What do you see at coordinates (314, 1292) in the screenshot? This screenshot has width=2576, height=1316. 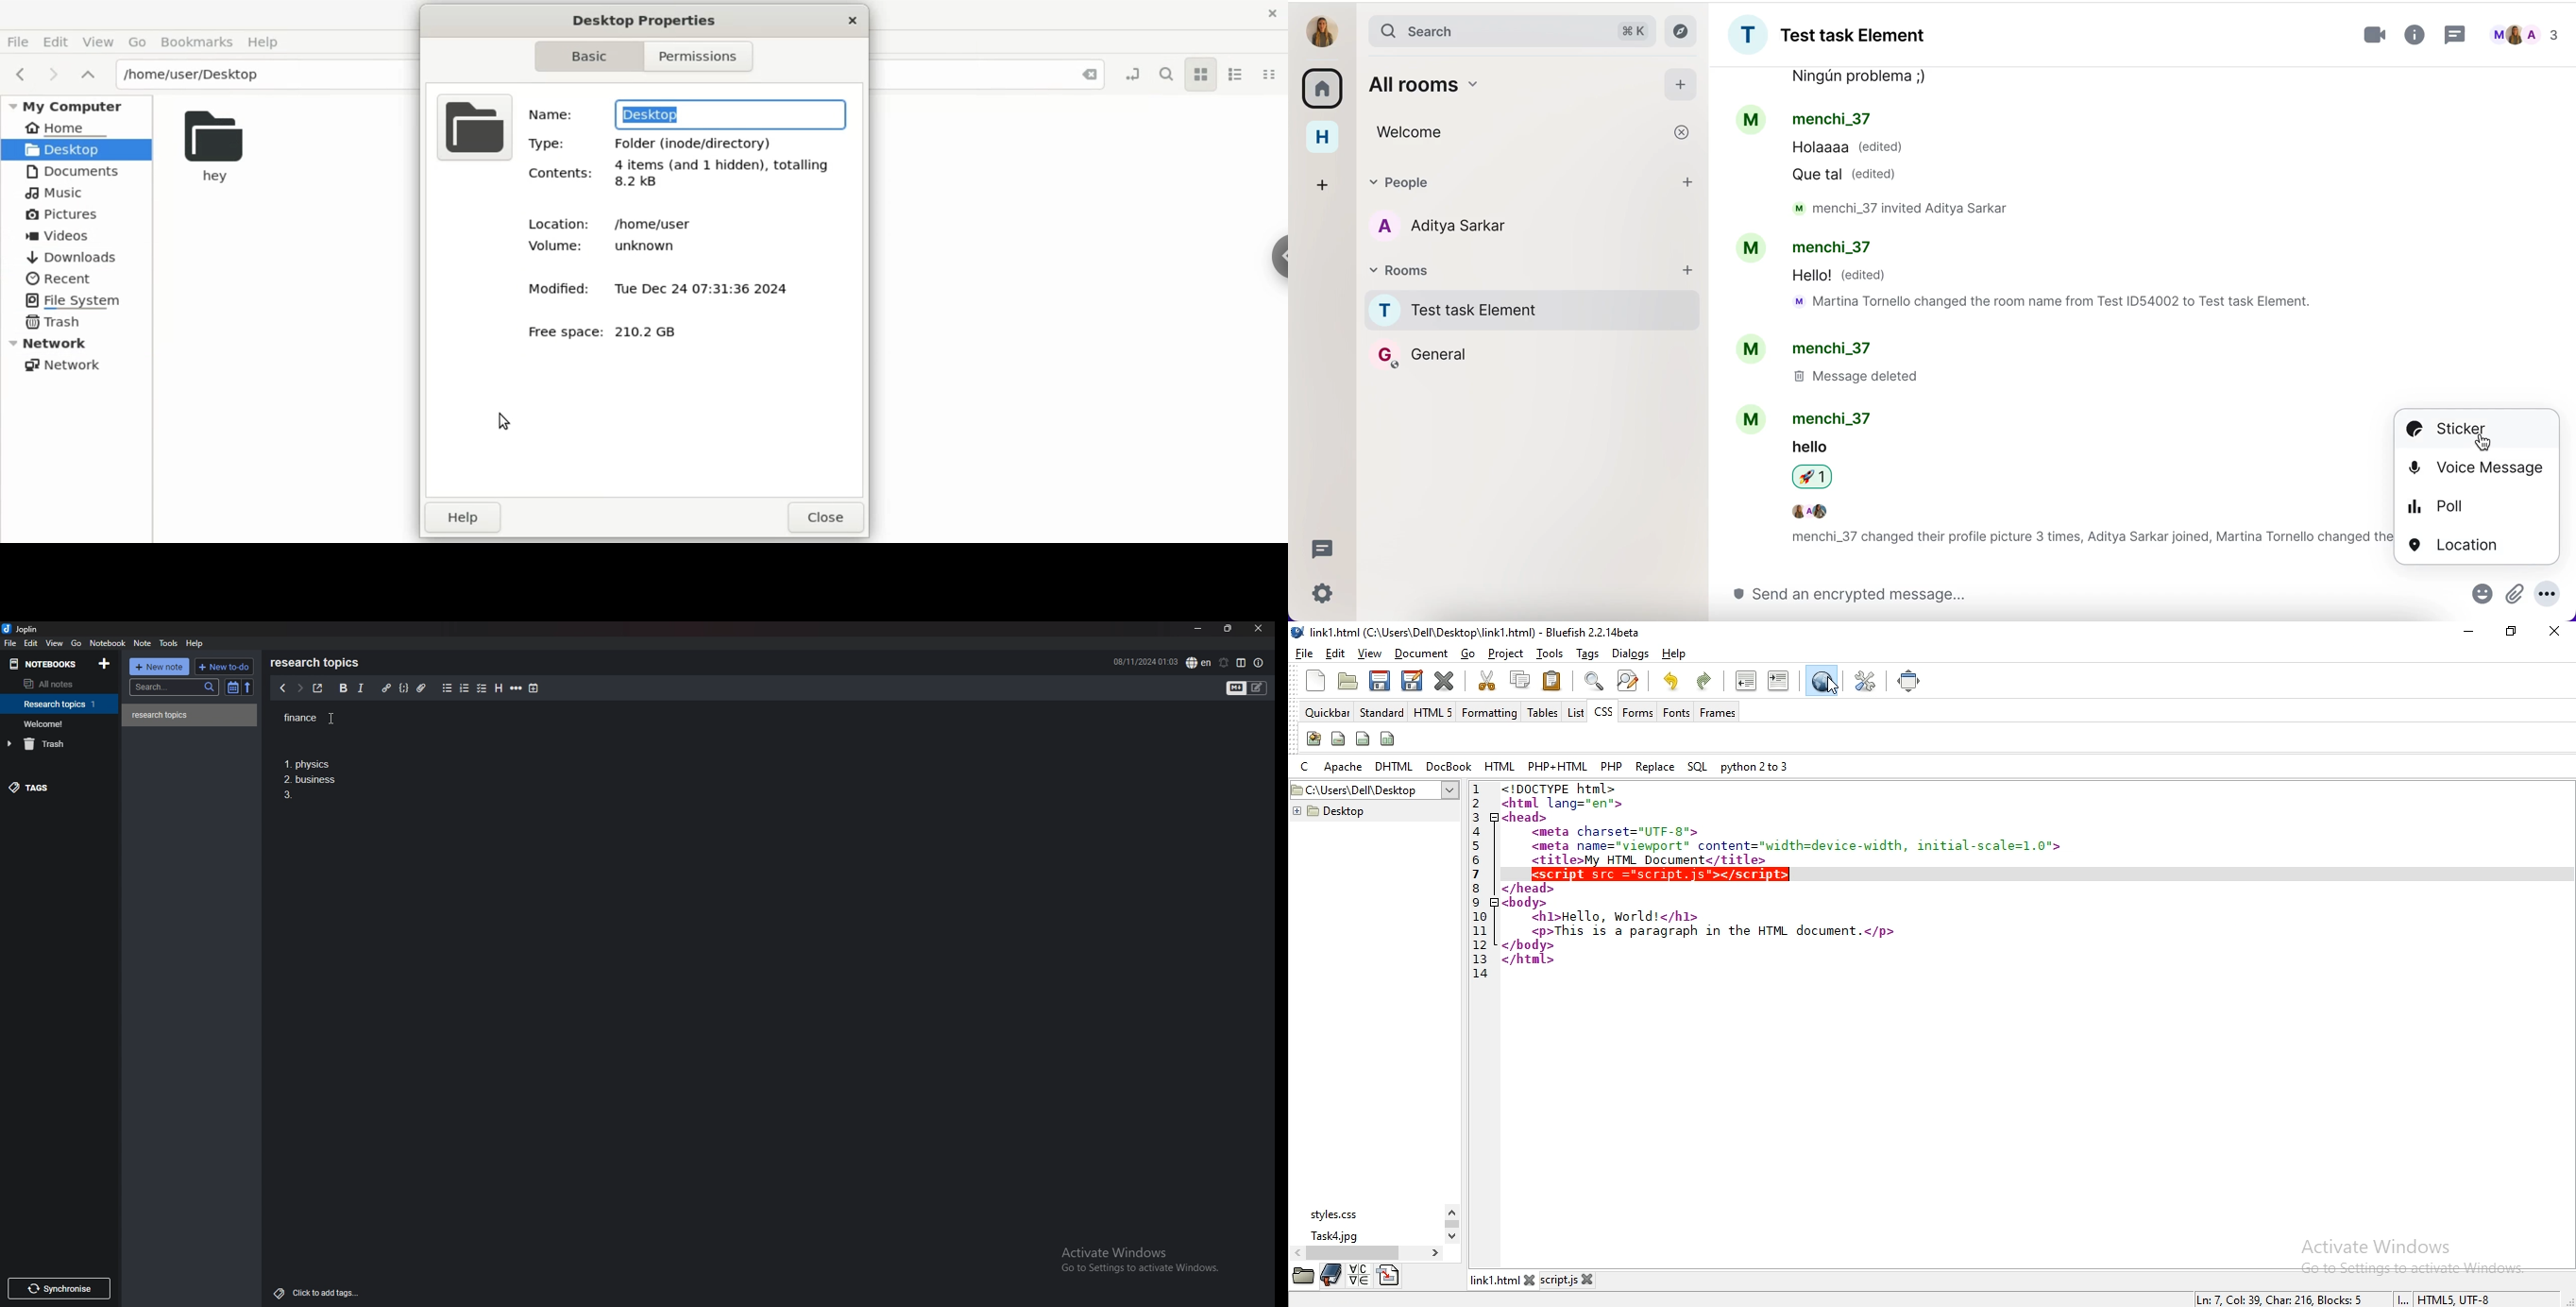 I see `Click to add tags` at bounding box center [314, 1292].